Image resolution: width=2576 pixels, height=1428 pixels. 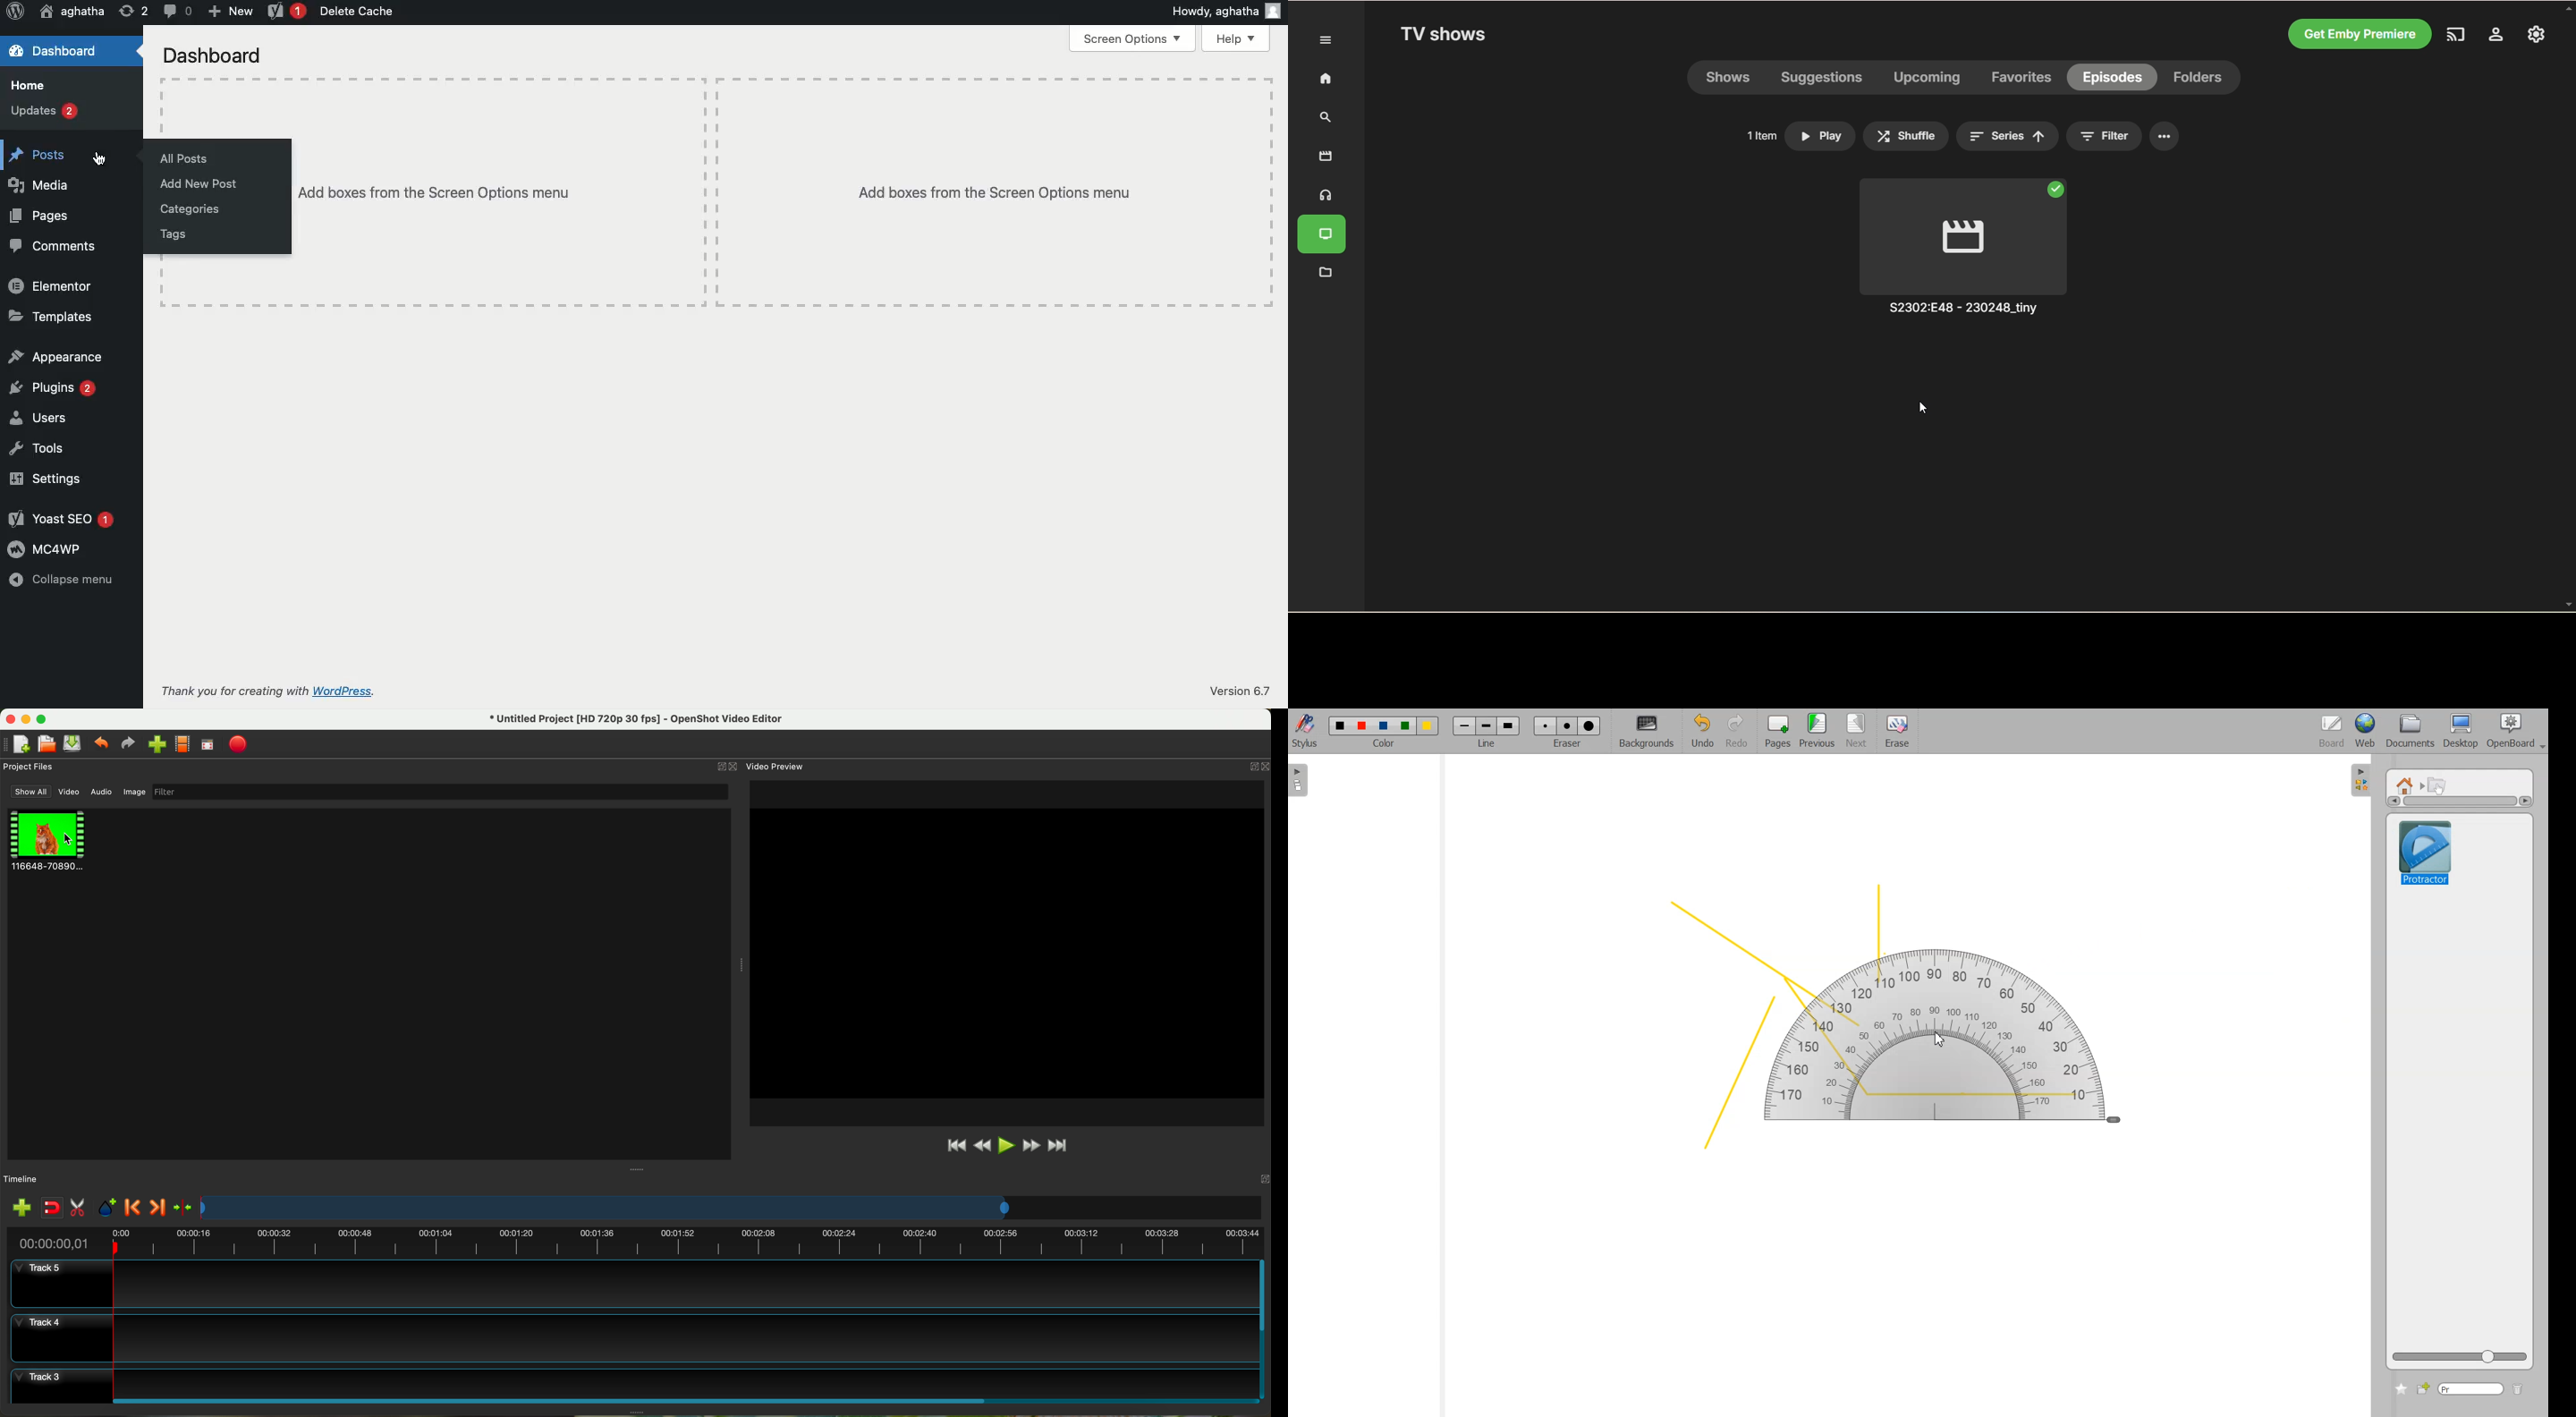 I want to click on timeline, so click(x=634, y=1241).